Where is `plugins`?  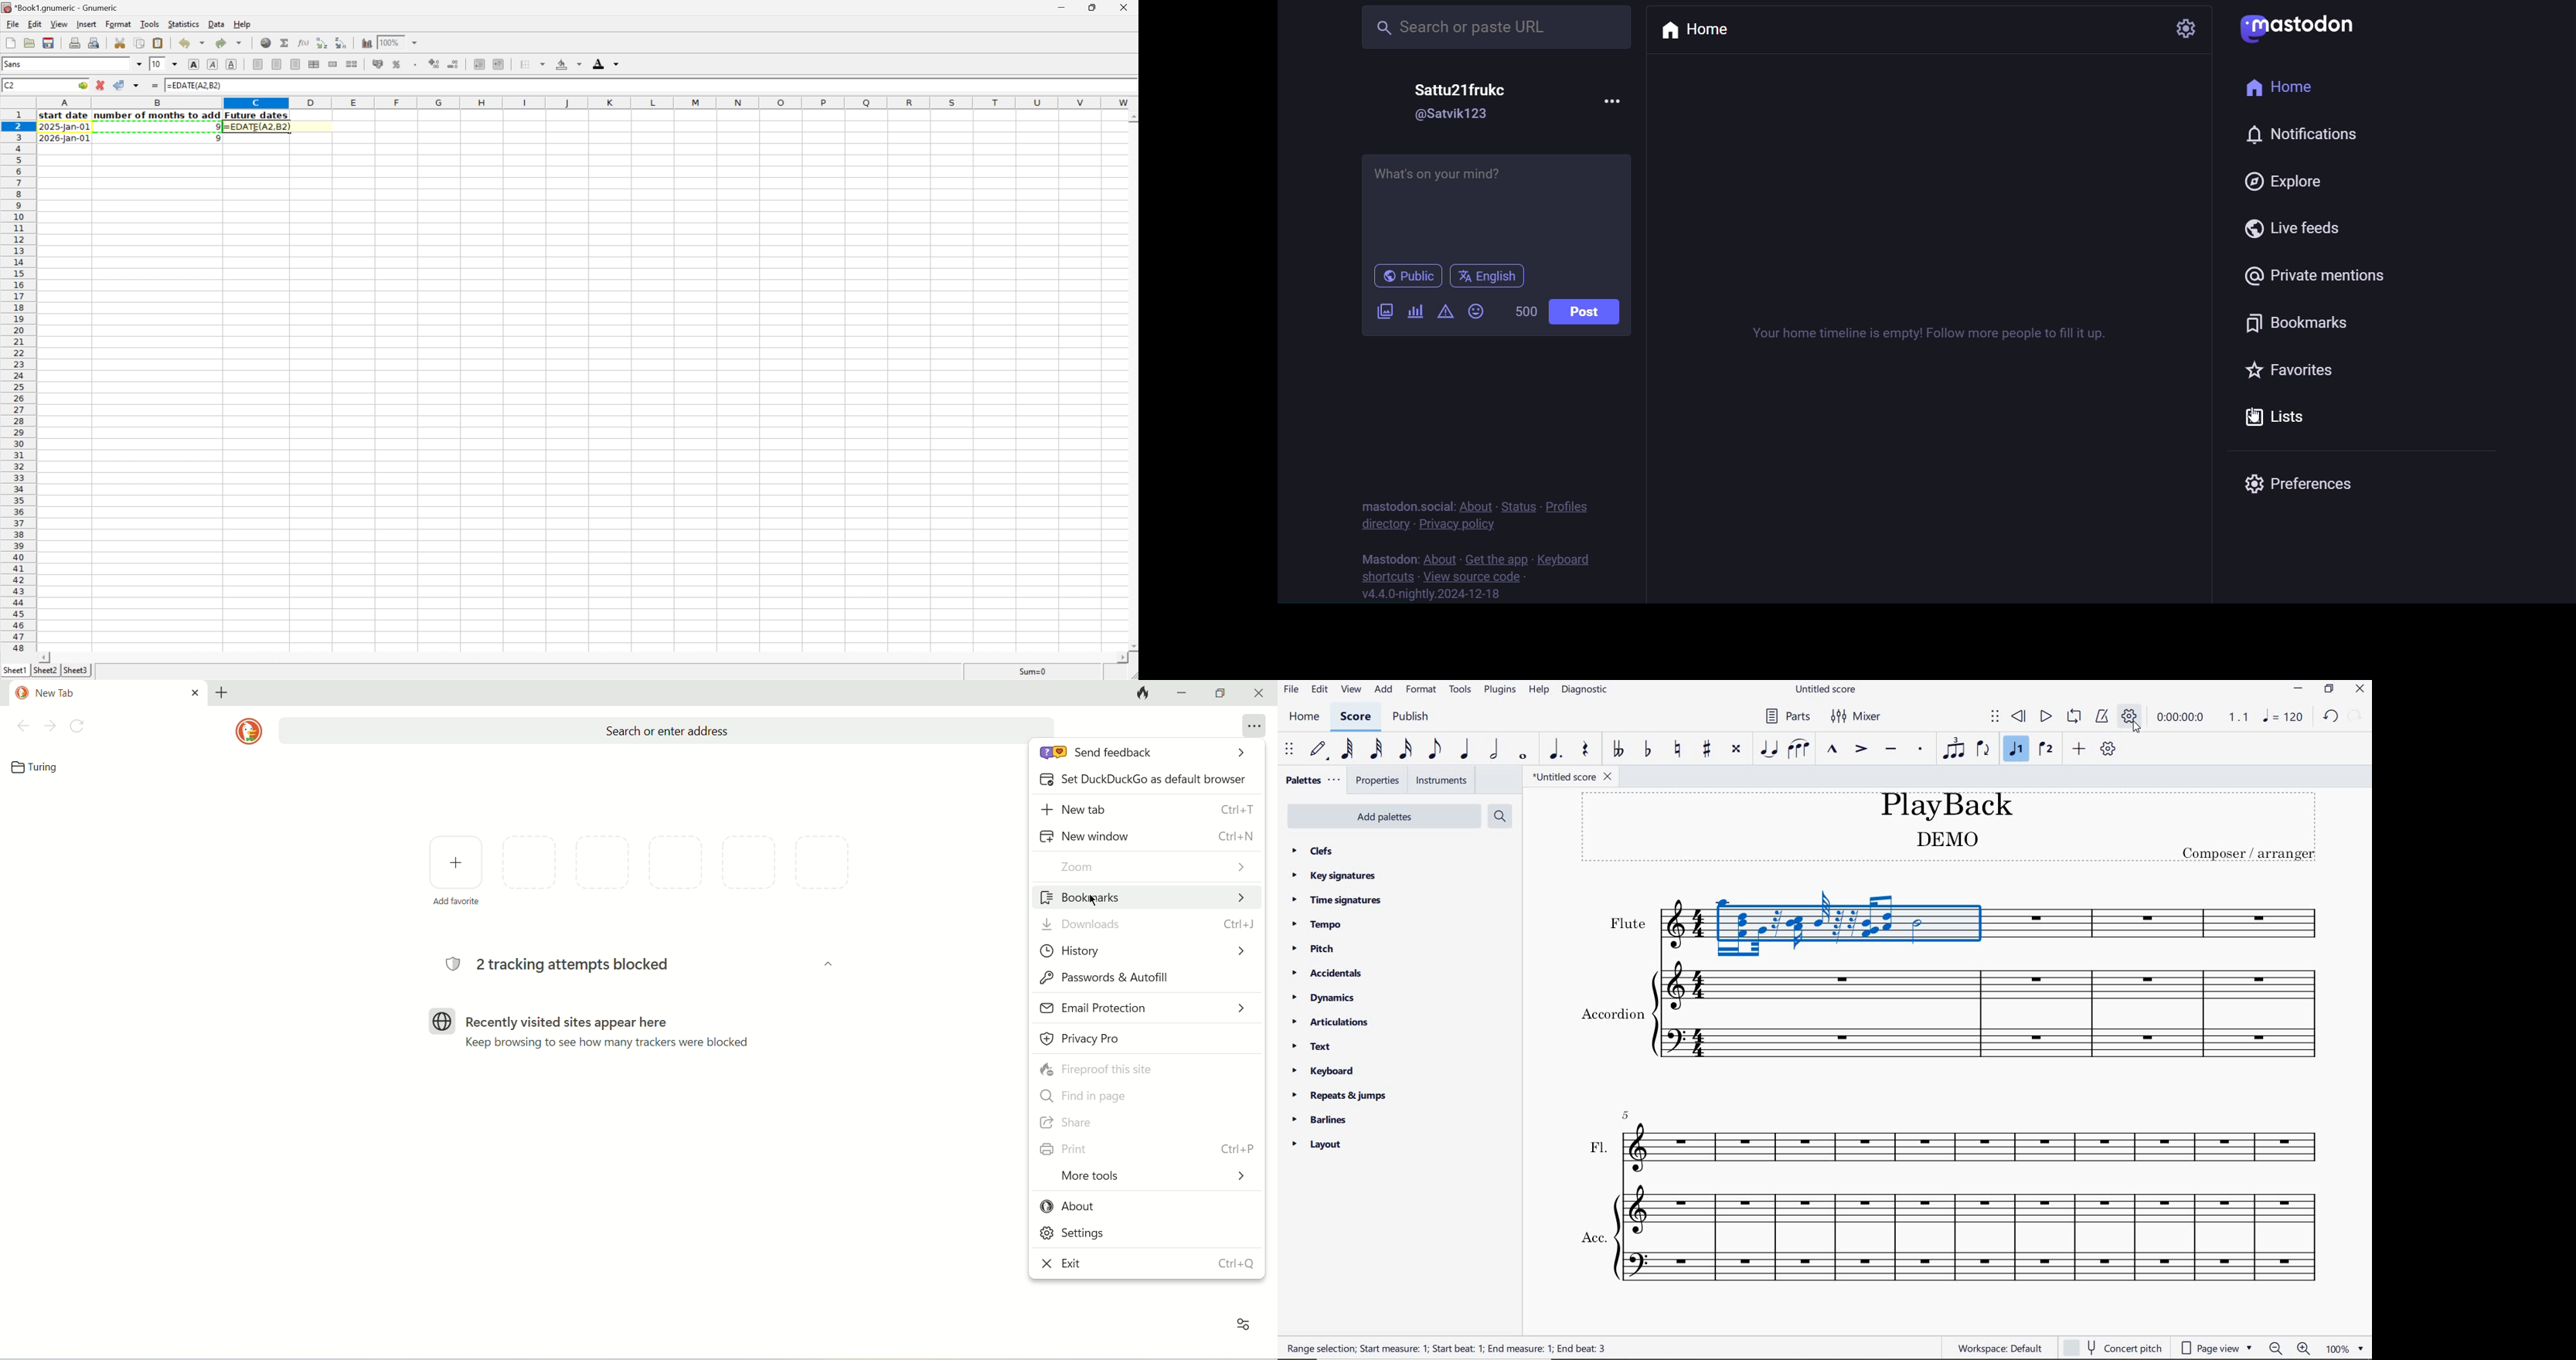
plugins is located at coordinates (1499, 690).